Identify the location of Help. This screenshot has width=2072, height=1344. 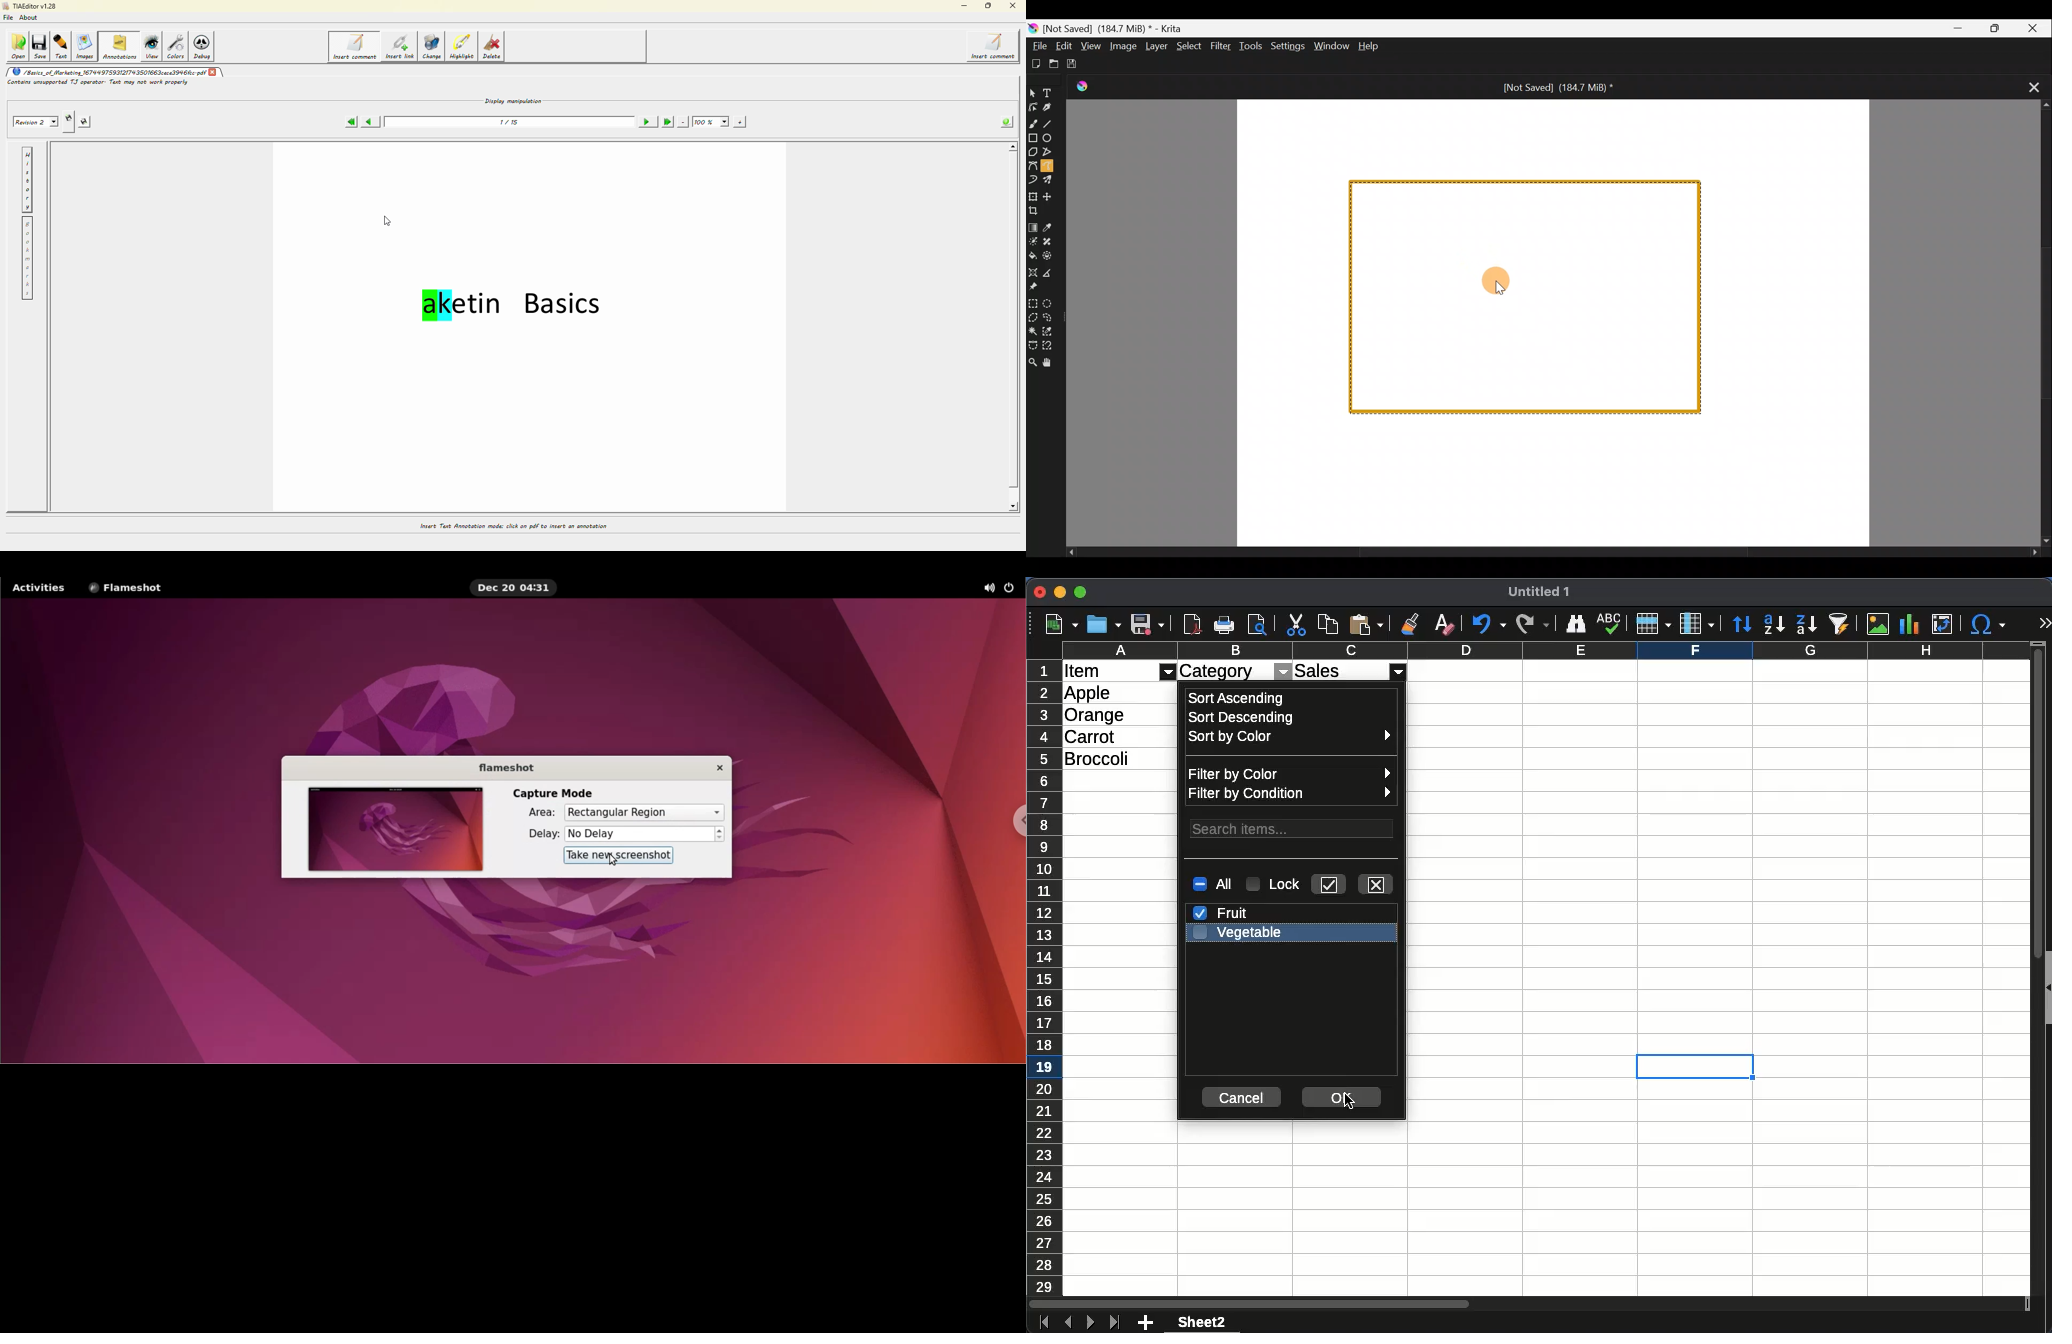
(1375, 45).